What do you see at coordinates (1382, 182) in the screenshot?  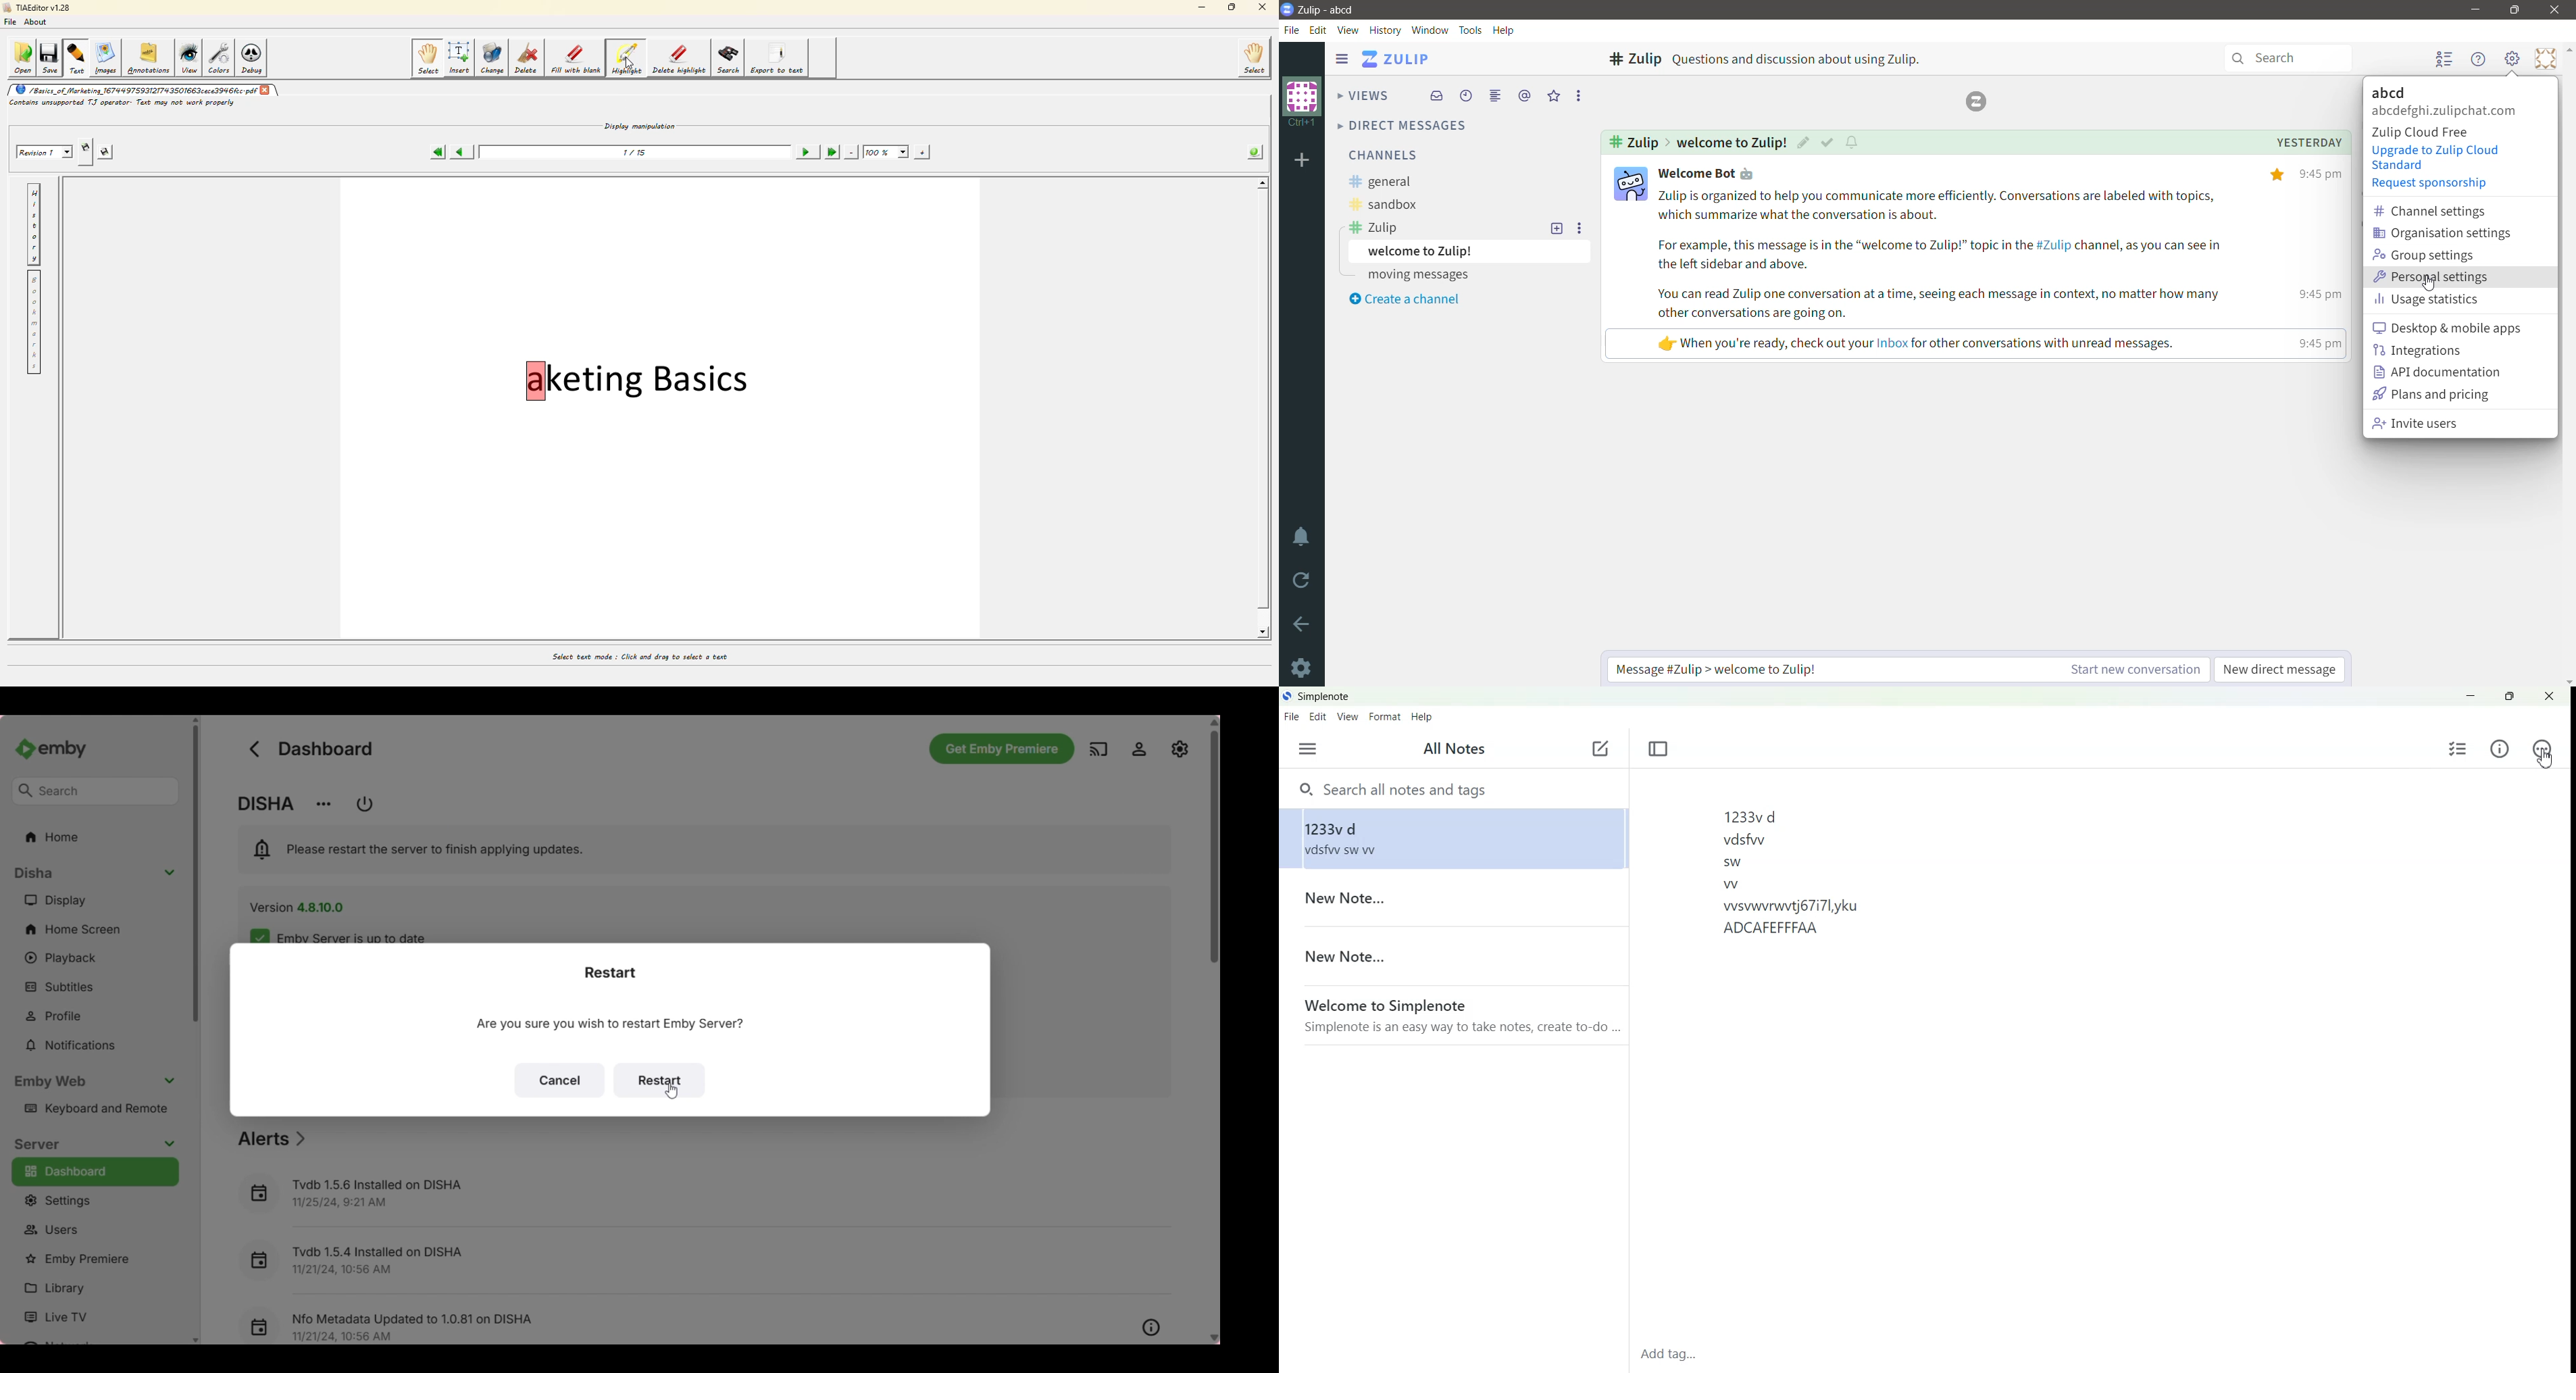 I see `general` at bounding box center [1382, 182].